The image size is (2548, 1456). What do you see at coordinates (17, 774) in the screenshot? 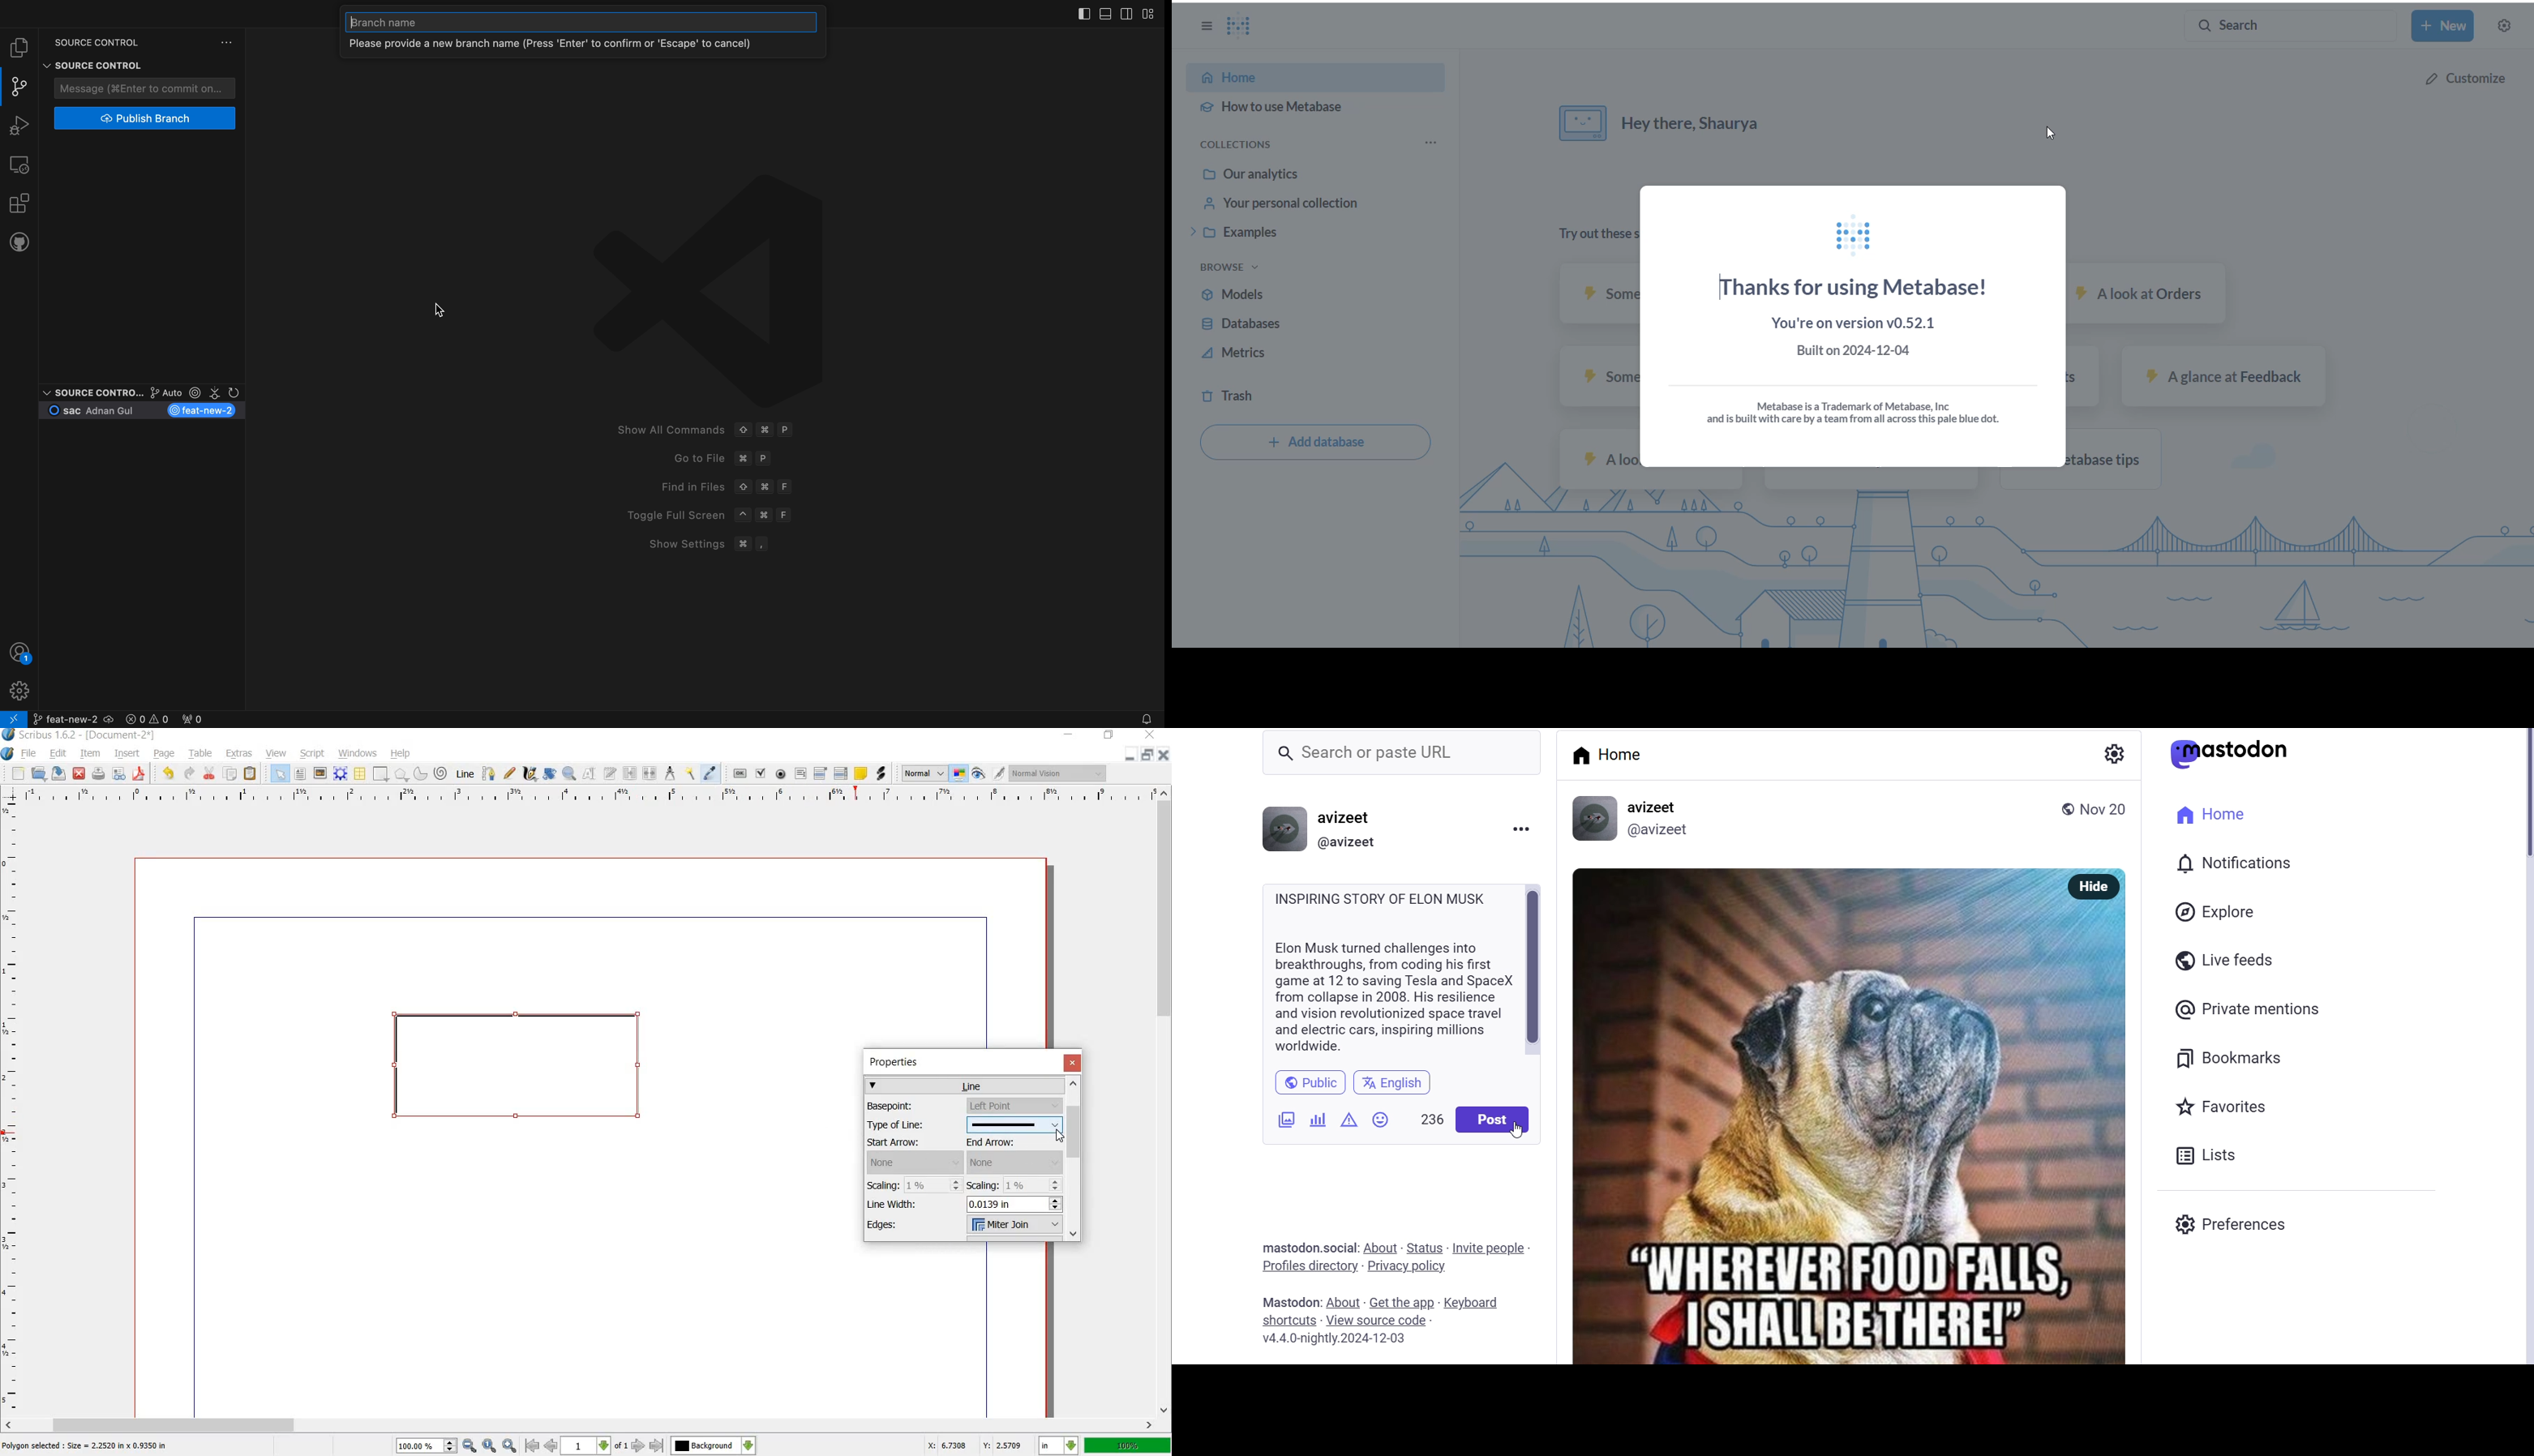
I see `NEW` at bounding box center [17, 774].